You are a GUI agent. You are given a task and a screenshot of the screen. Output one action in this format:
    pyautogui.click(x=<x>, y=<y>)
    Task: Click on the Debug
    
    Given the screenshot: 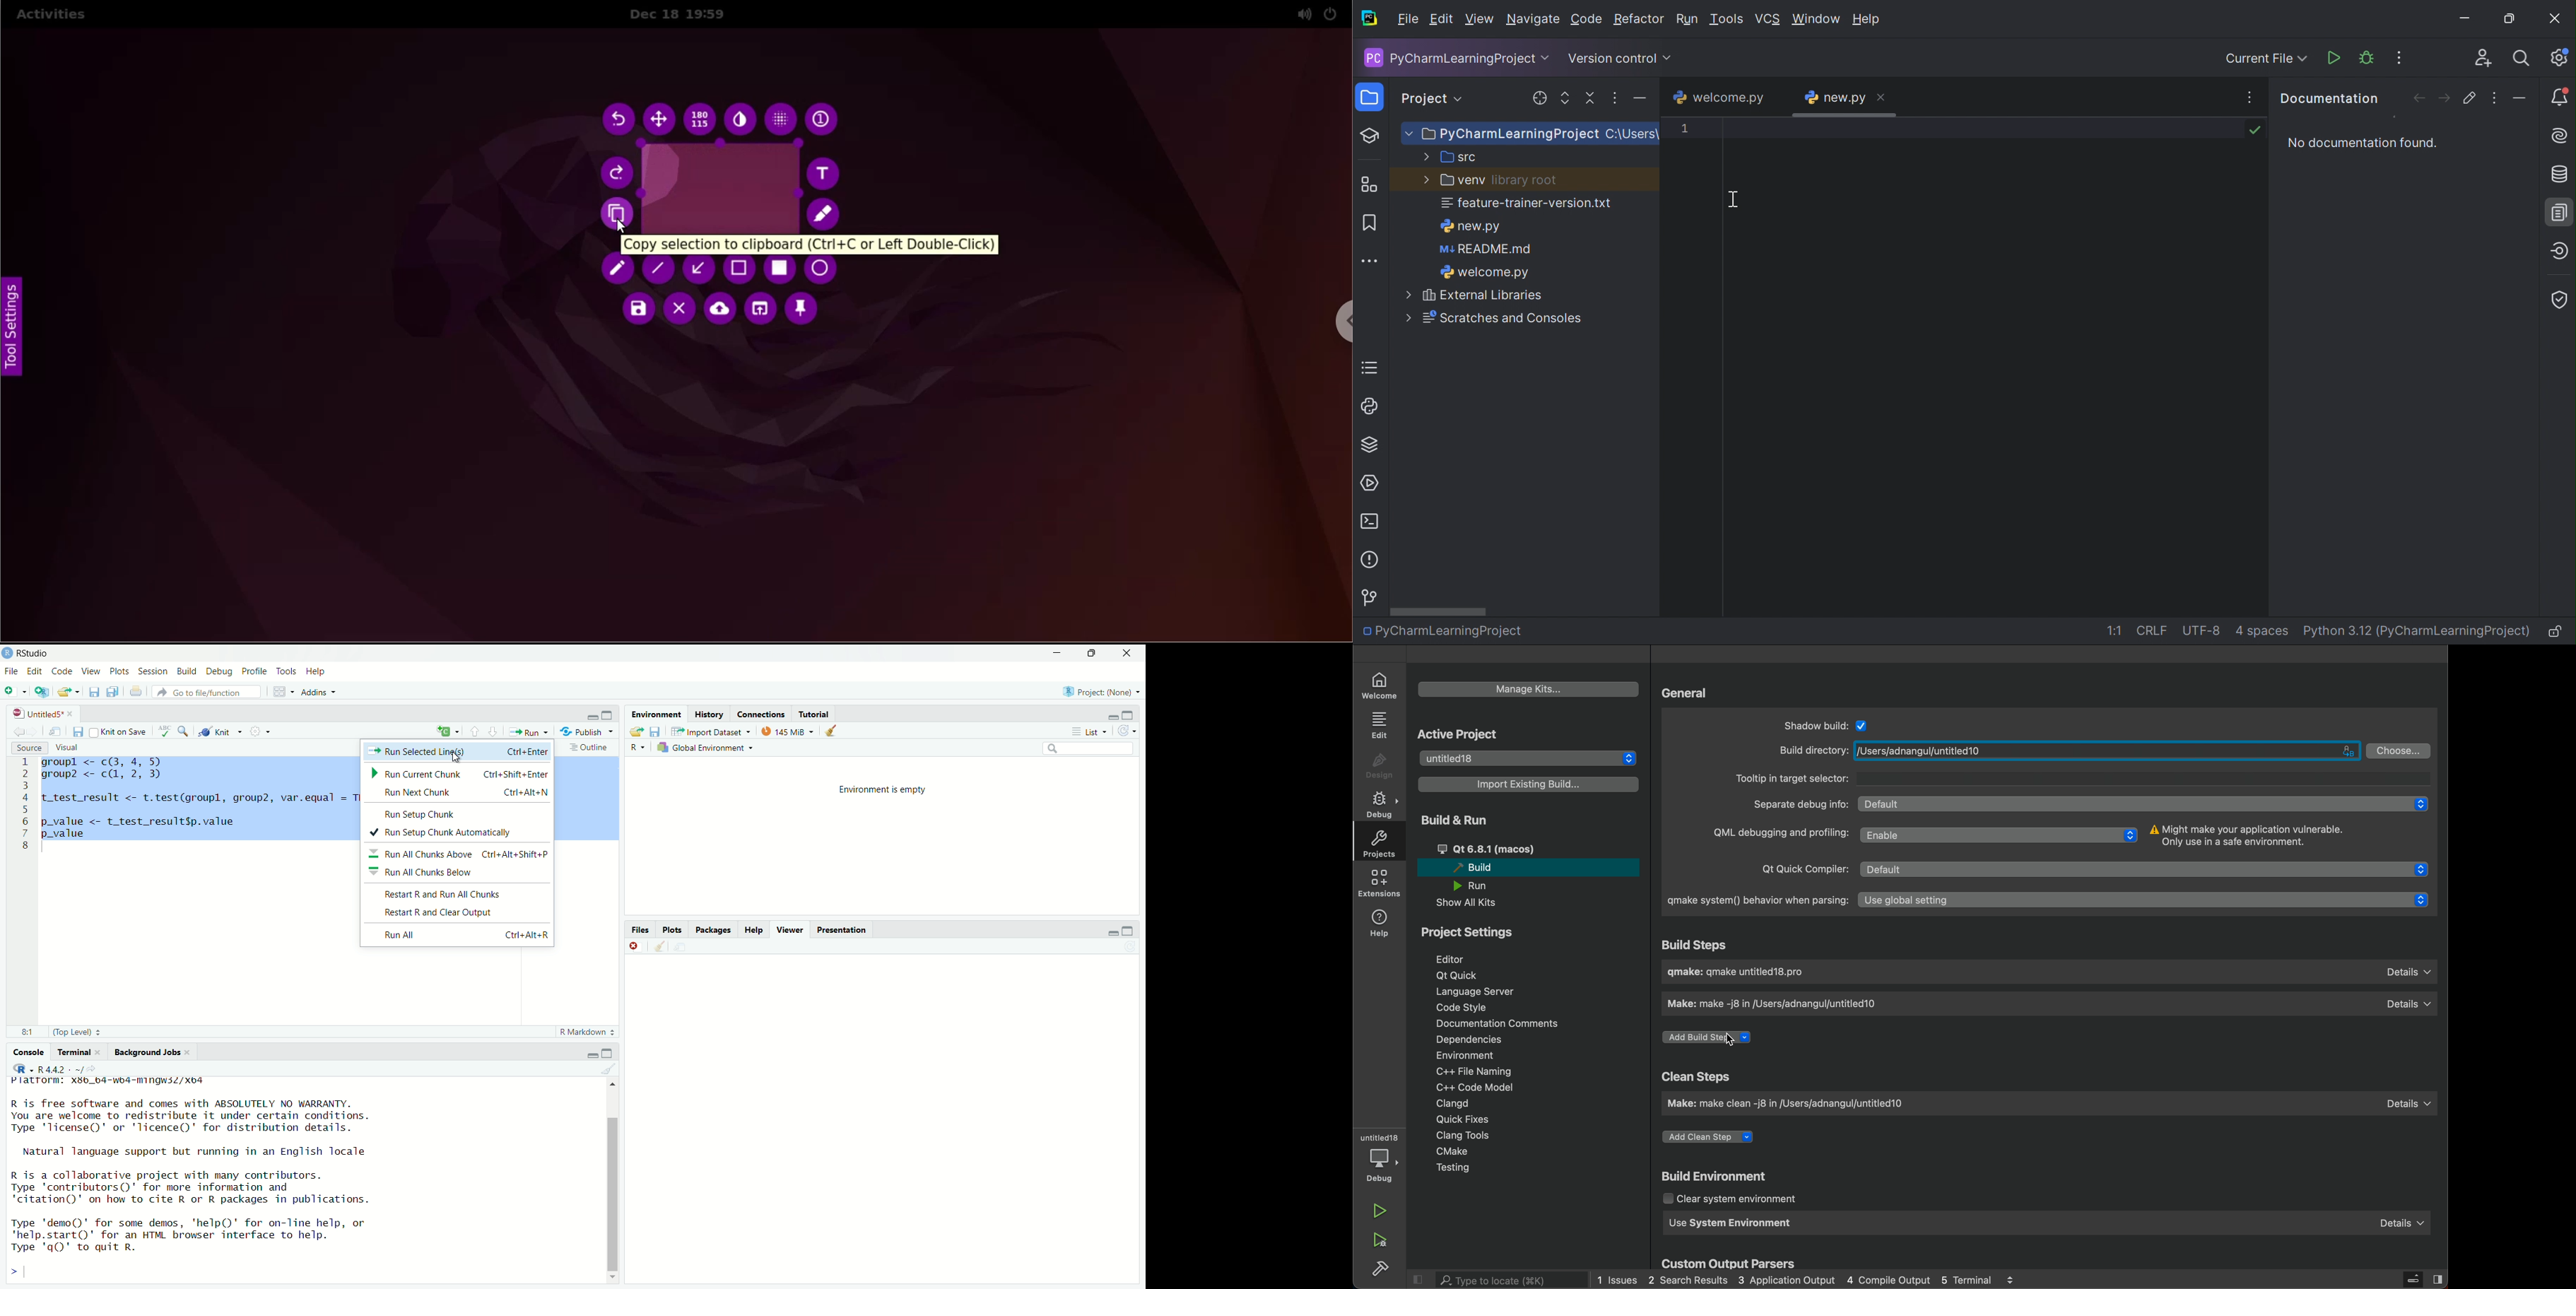 What is the action you would take?
    pyautogui.click(x=218, y=670)
    